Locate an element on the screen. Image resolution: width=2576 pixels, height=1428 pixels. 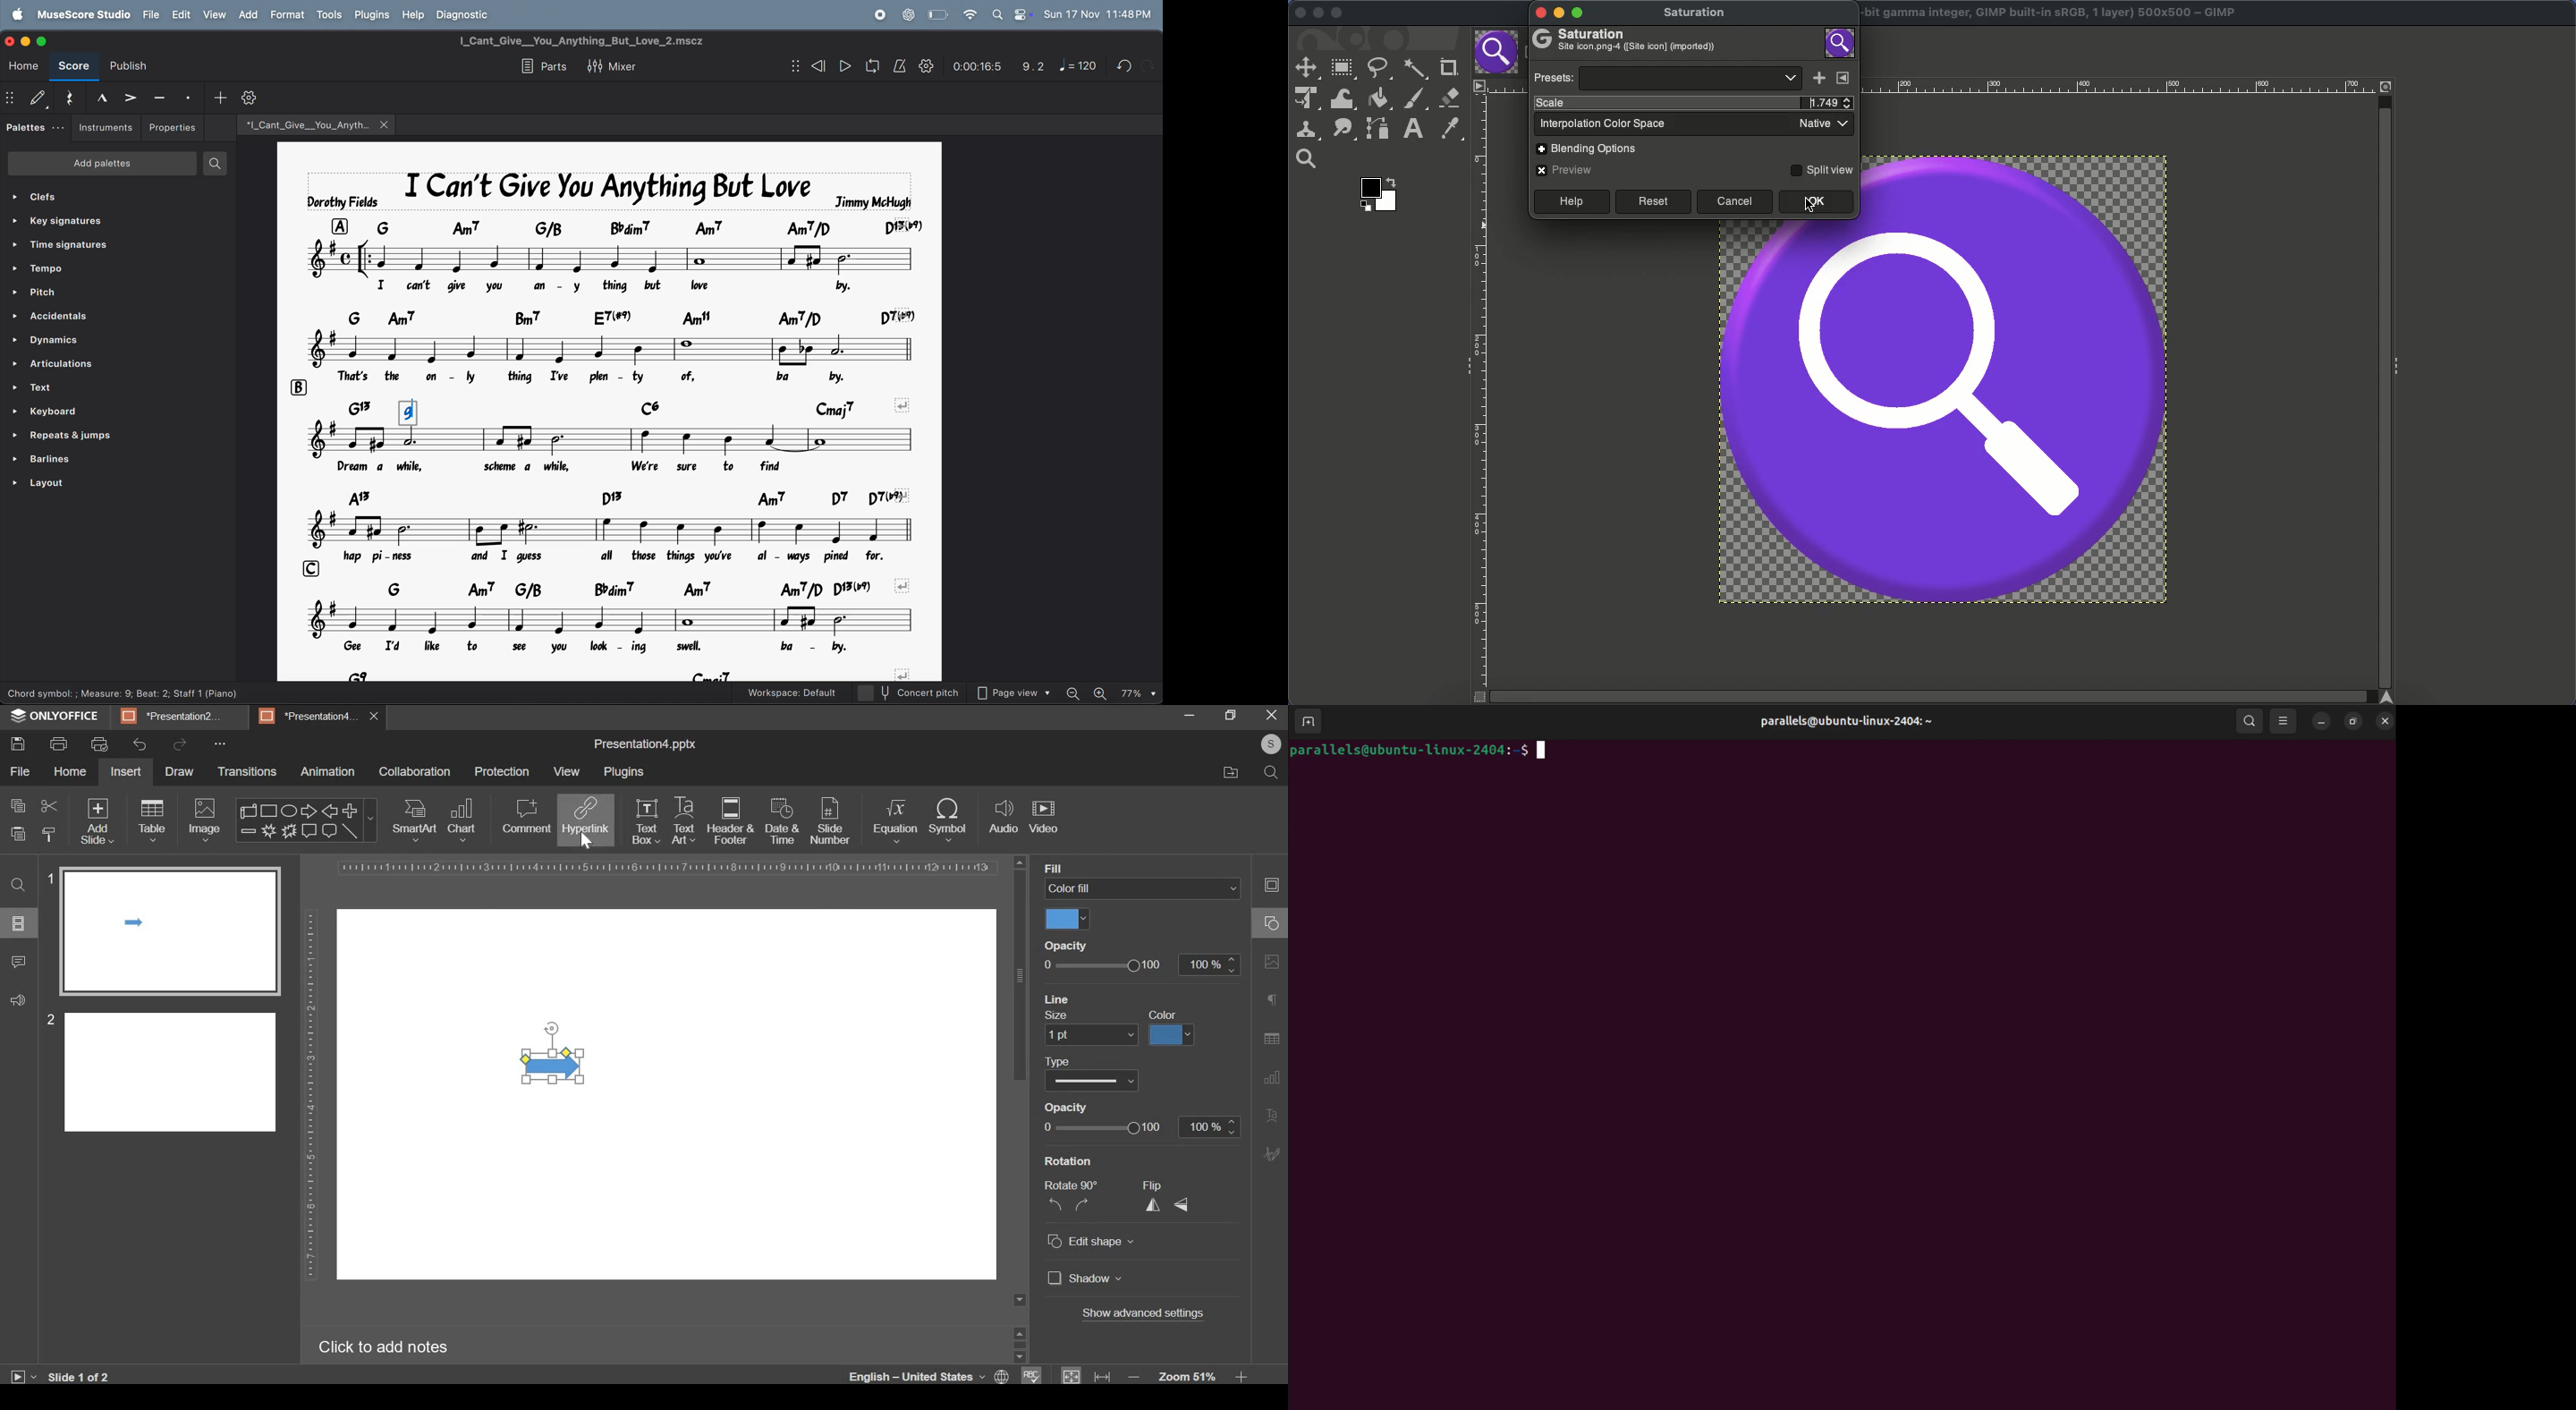
vertical scale is located at coordinates (307, 1096).